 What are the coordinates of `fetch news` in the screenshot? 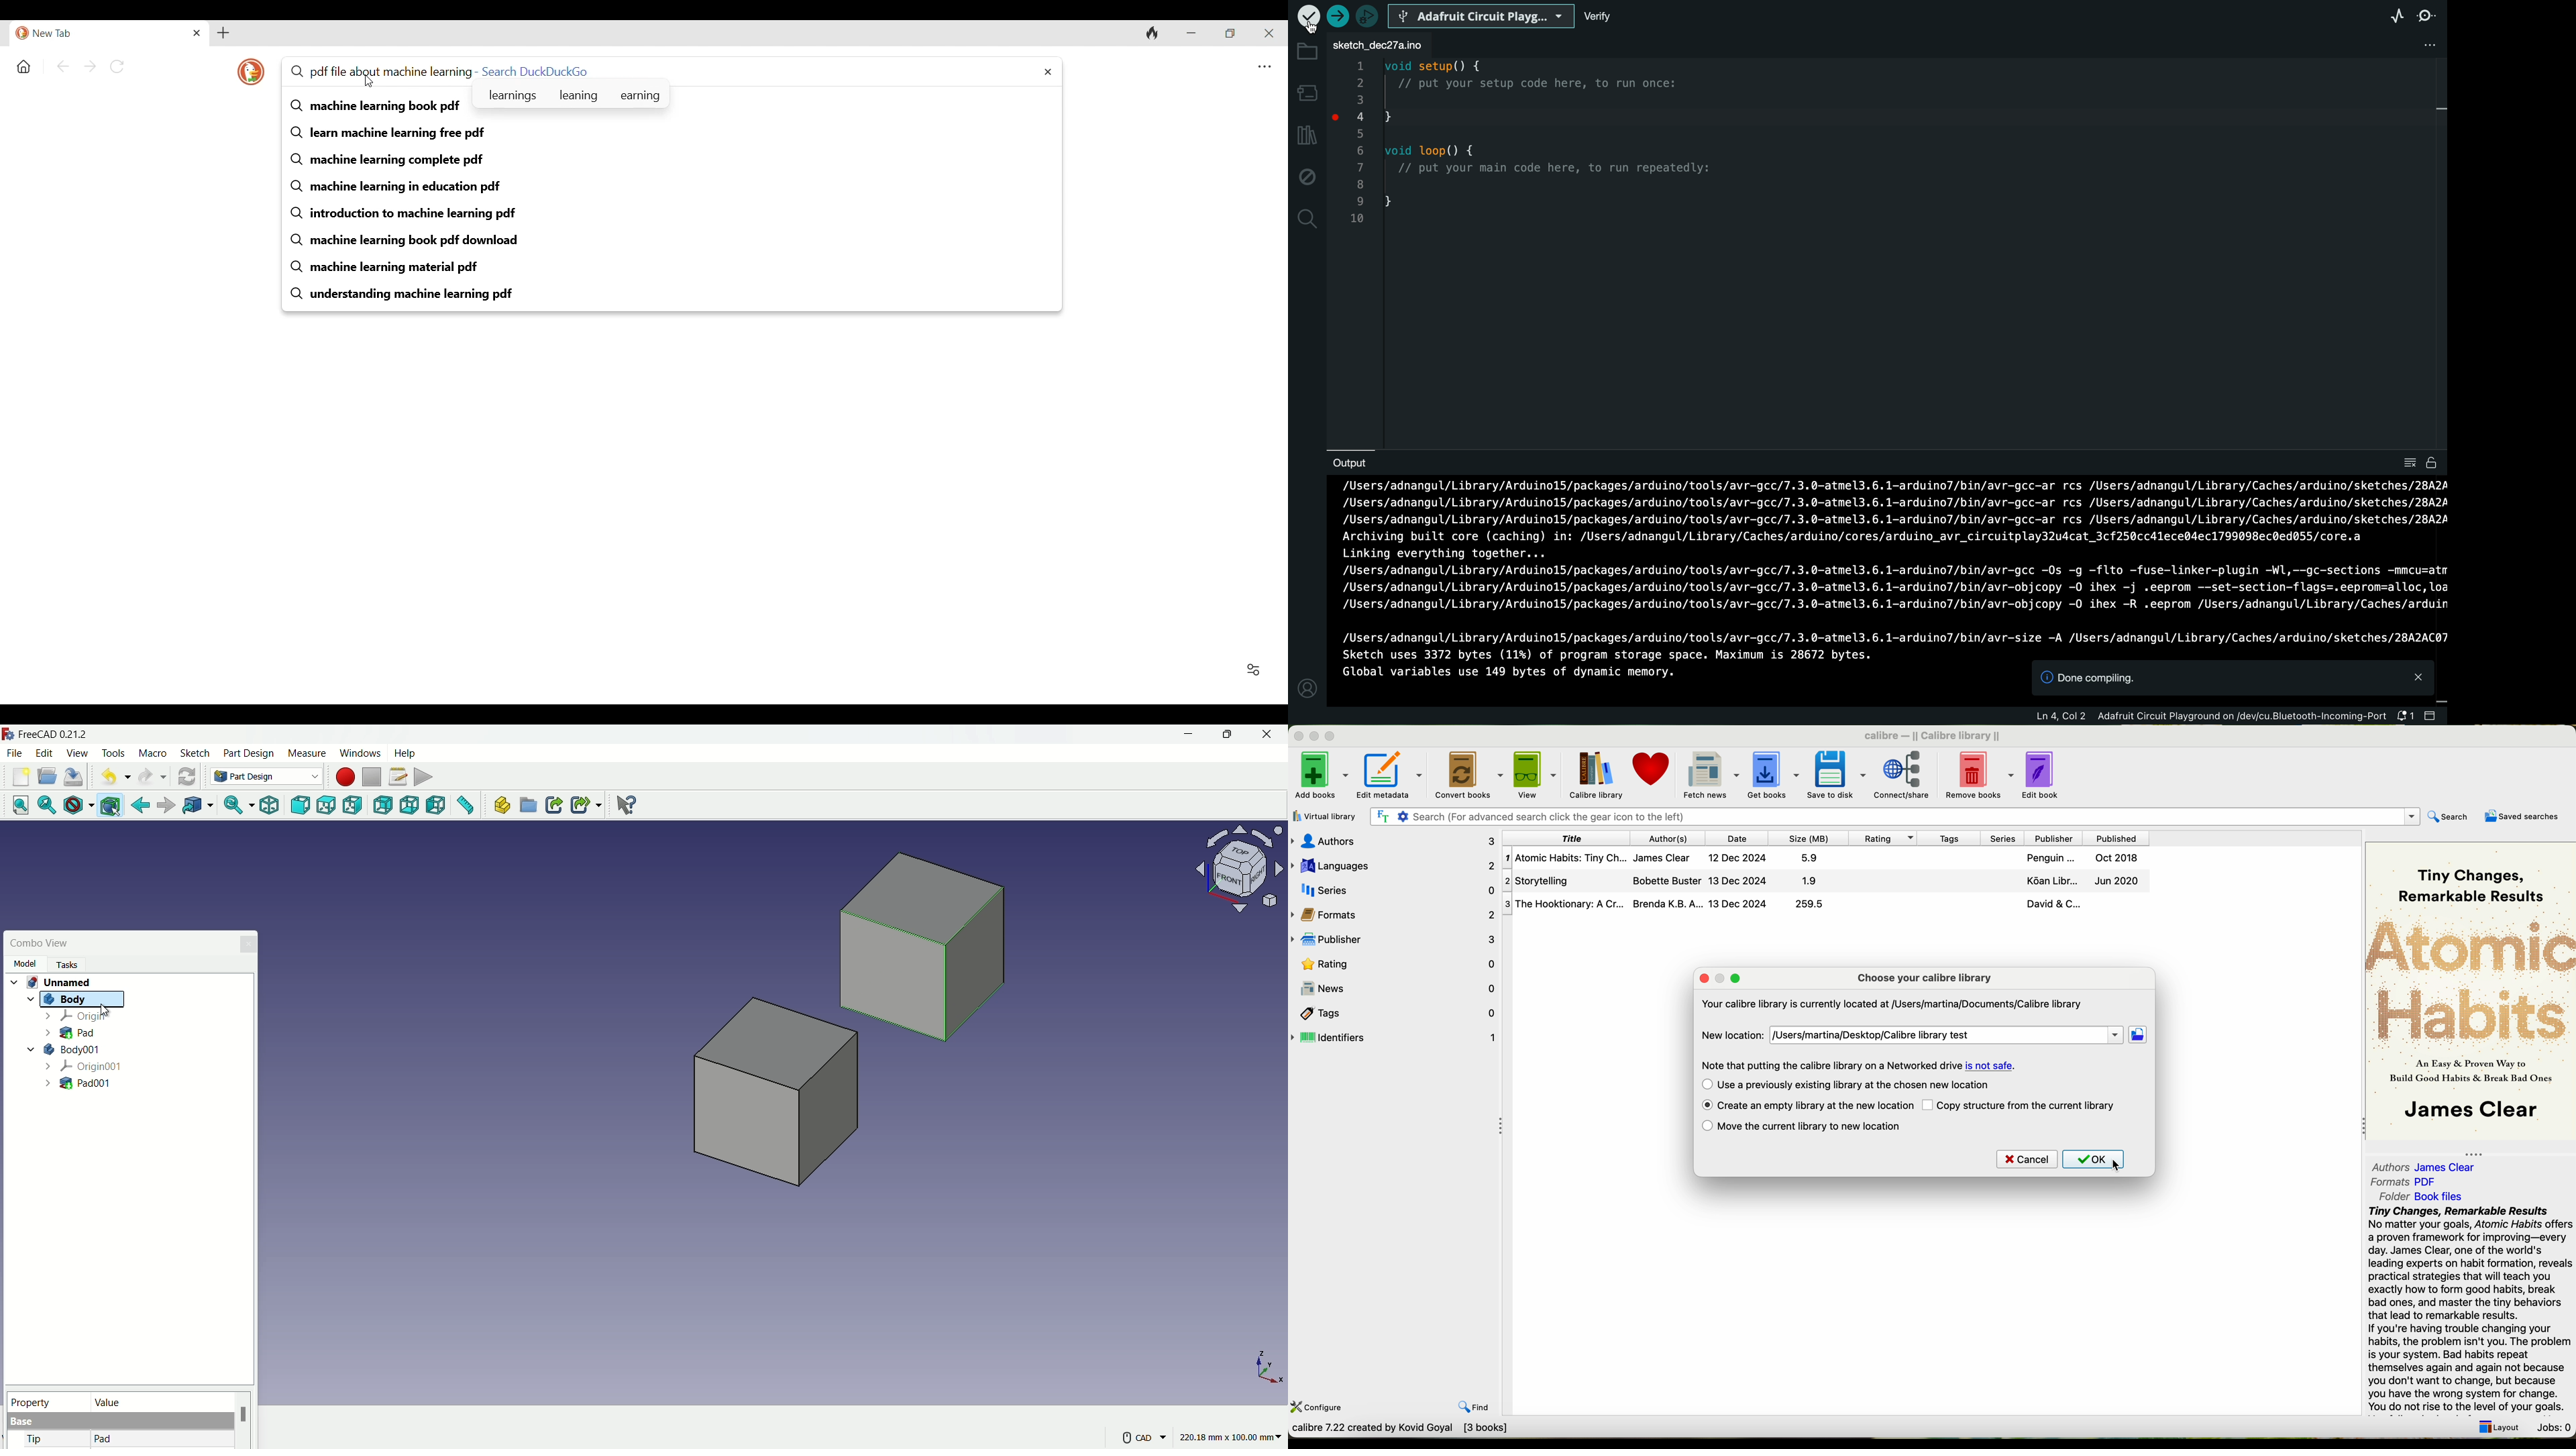 It's located at (1710, 774).